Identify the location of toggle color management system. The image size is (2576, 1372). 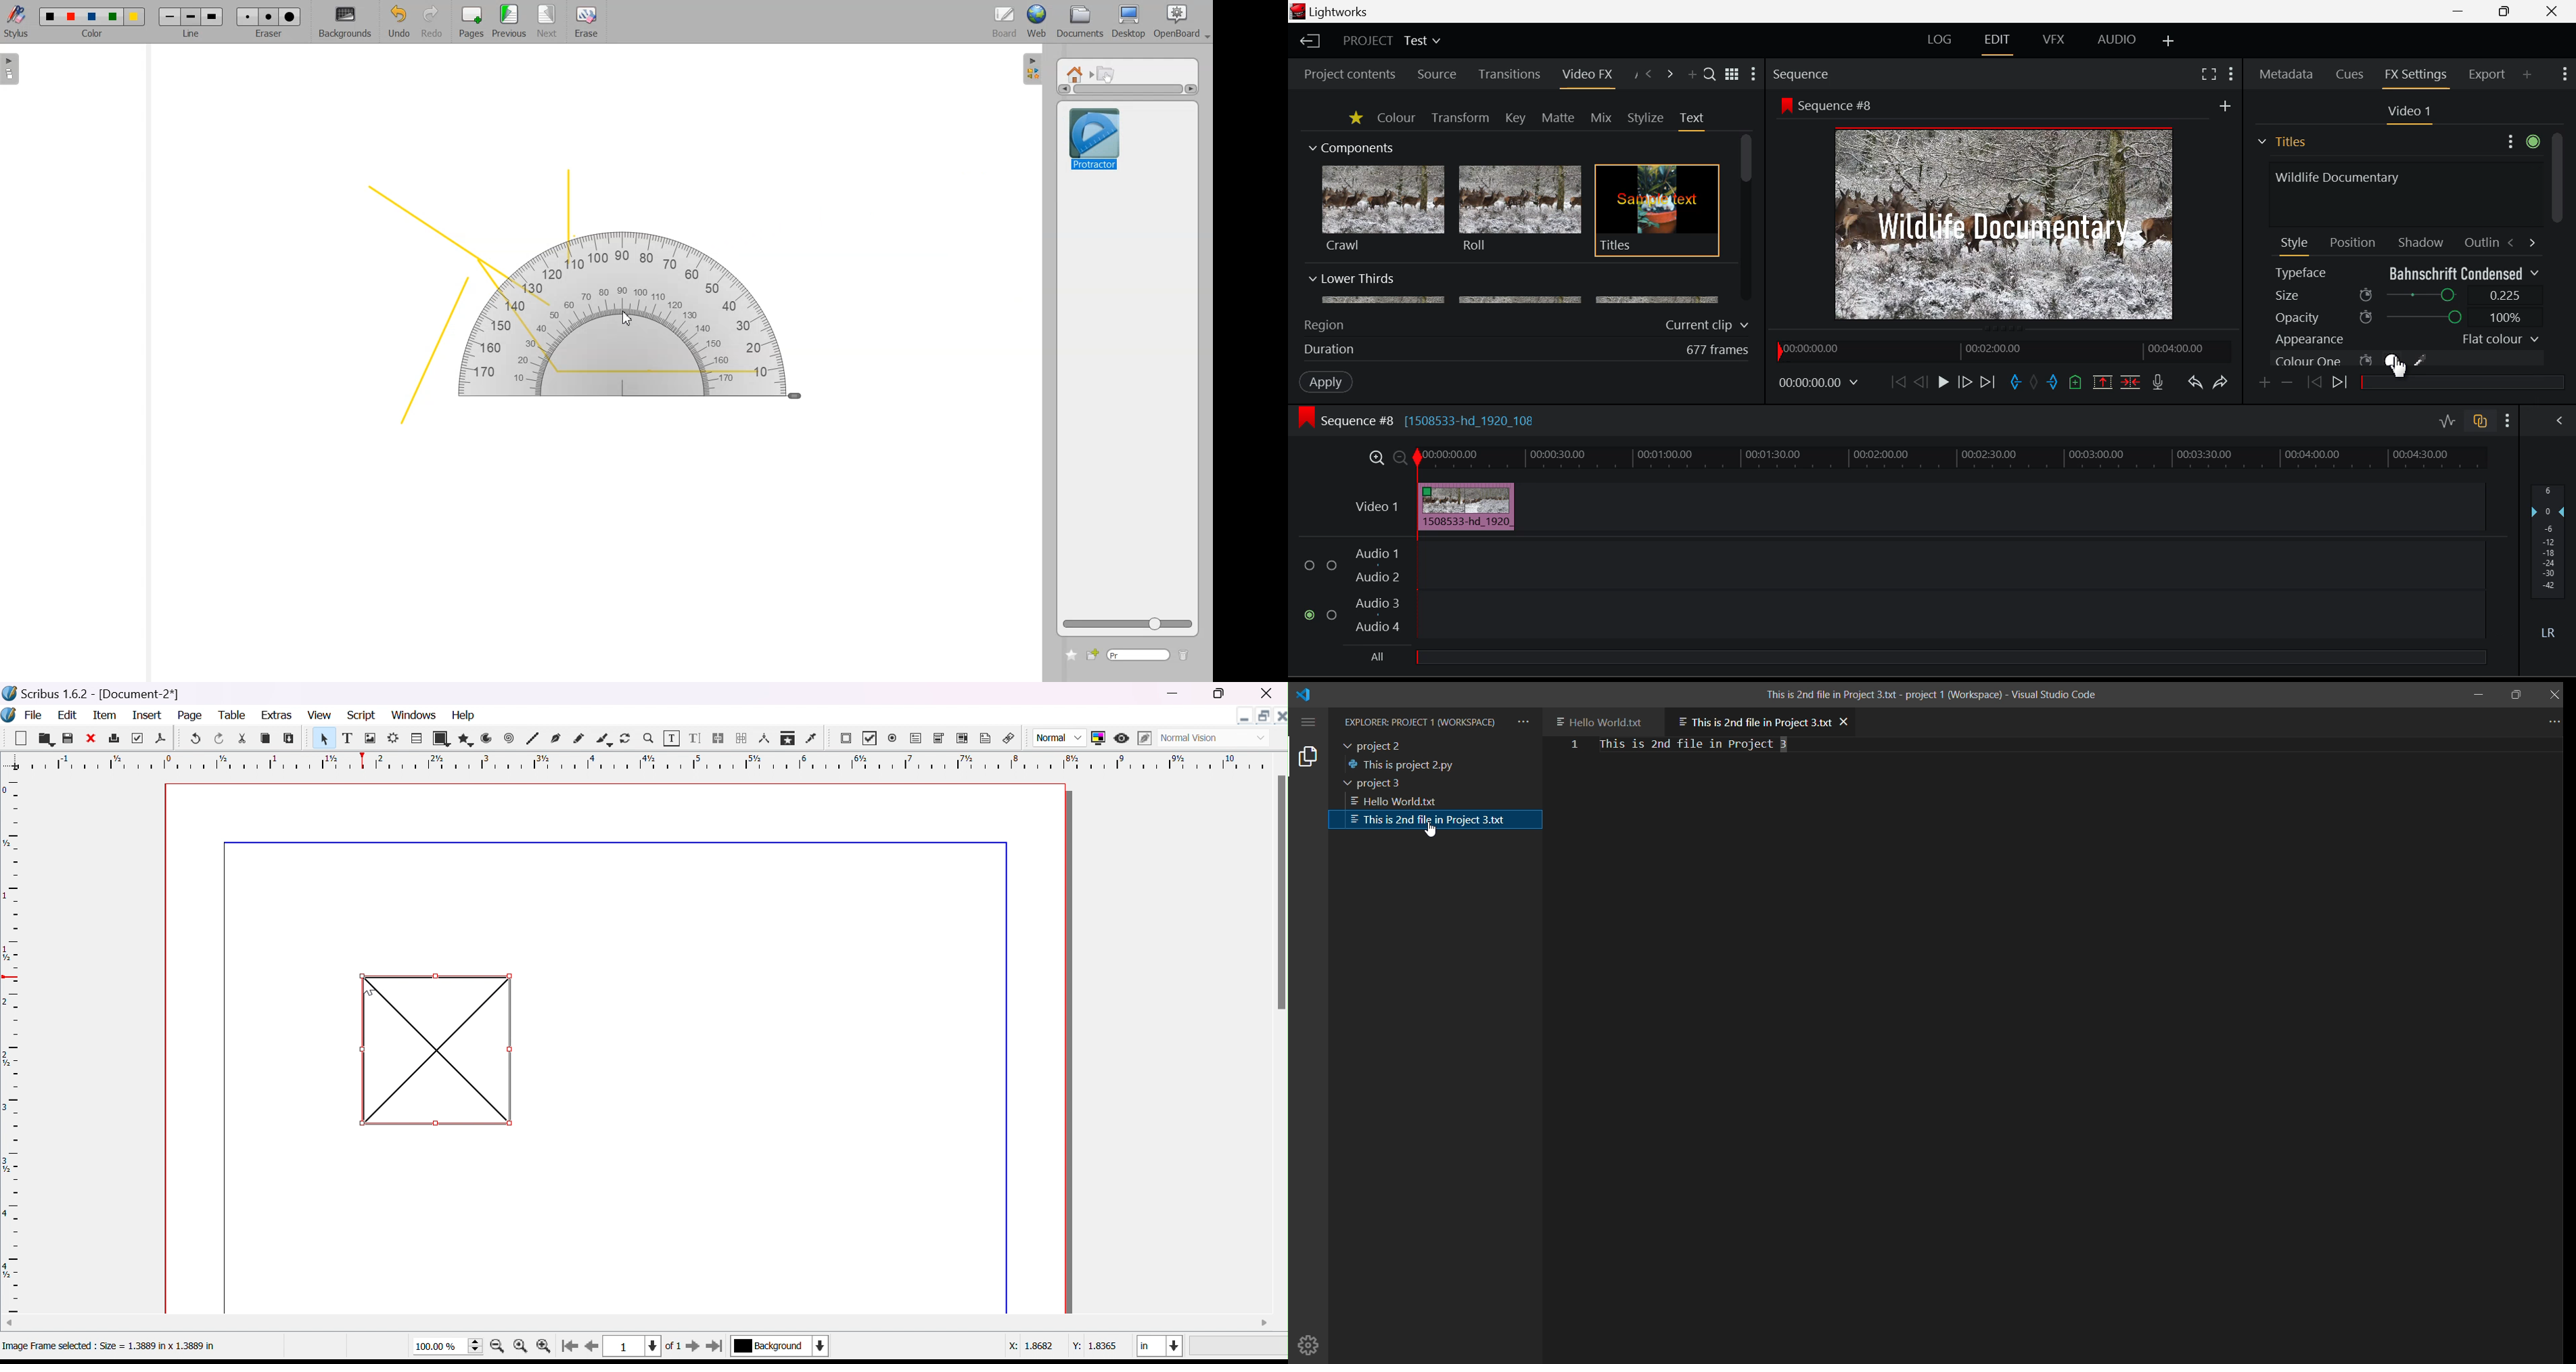
(1099, 738).